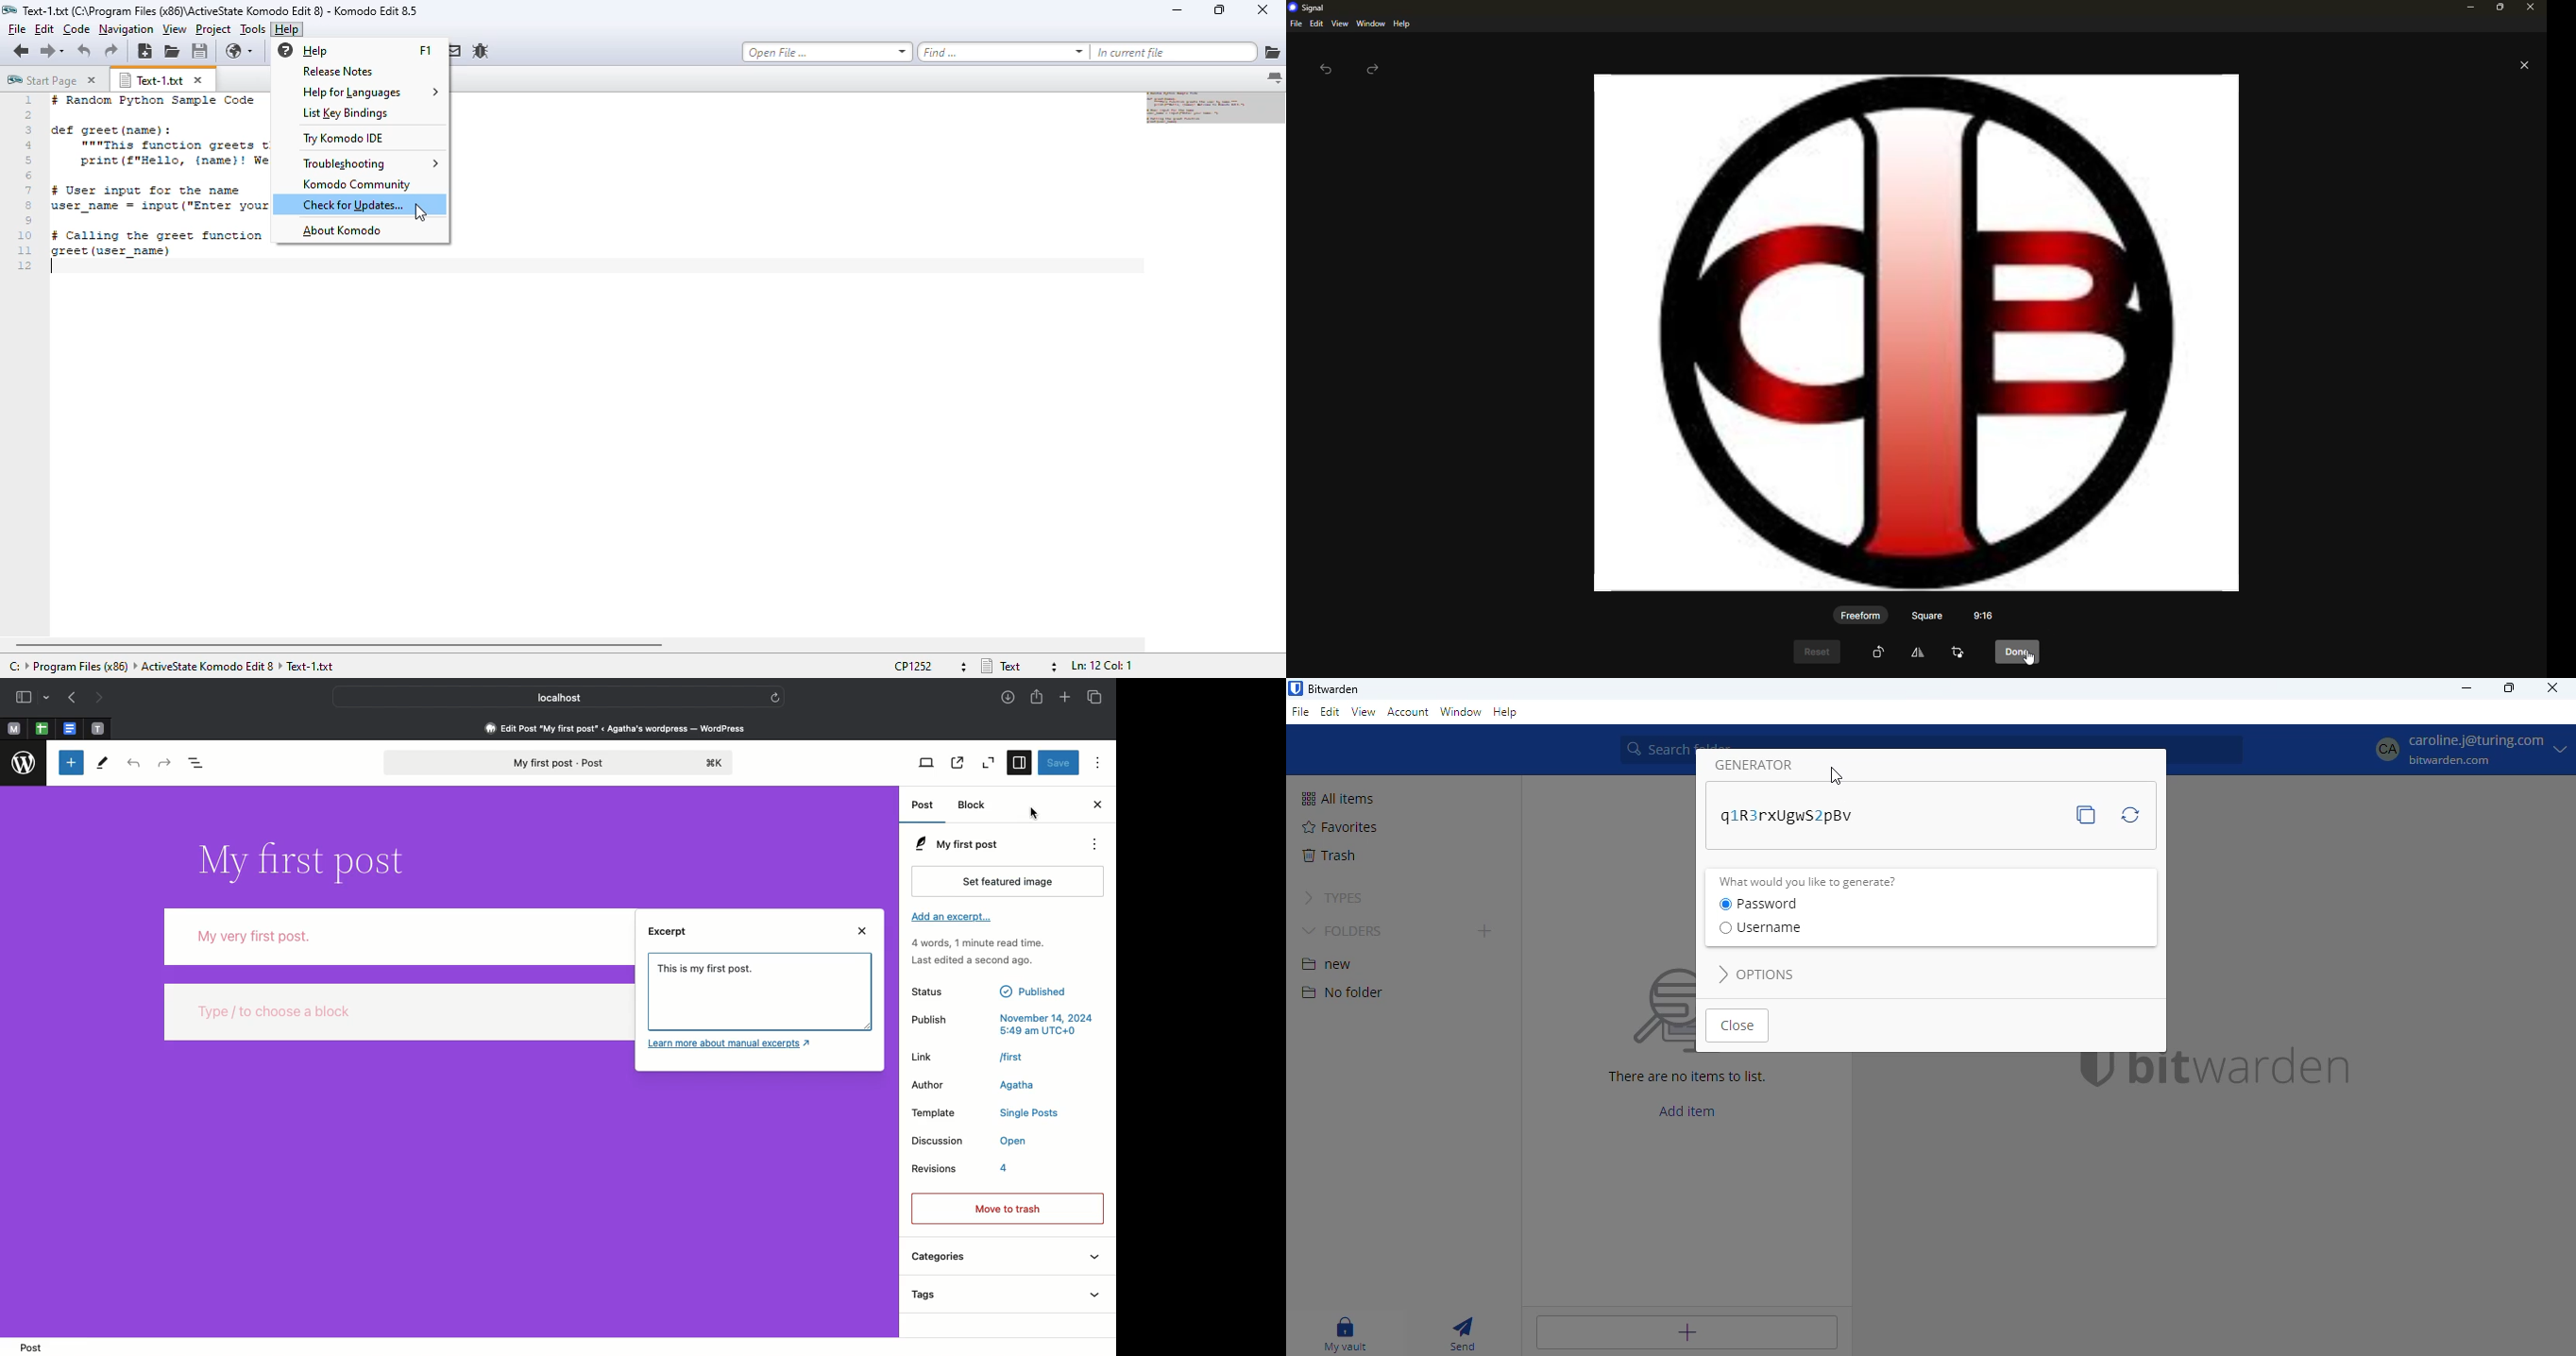  What do you see at coordinates (1364, 711) in the screenshot?
I see `view` at bounding box center [1364, 711].